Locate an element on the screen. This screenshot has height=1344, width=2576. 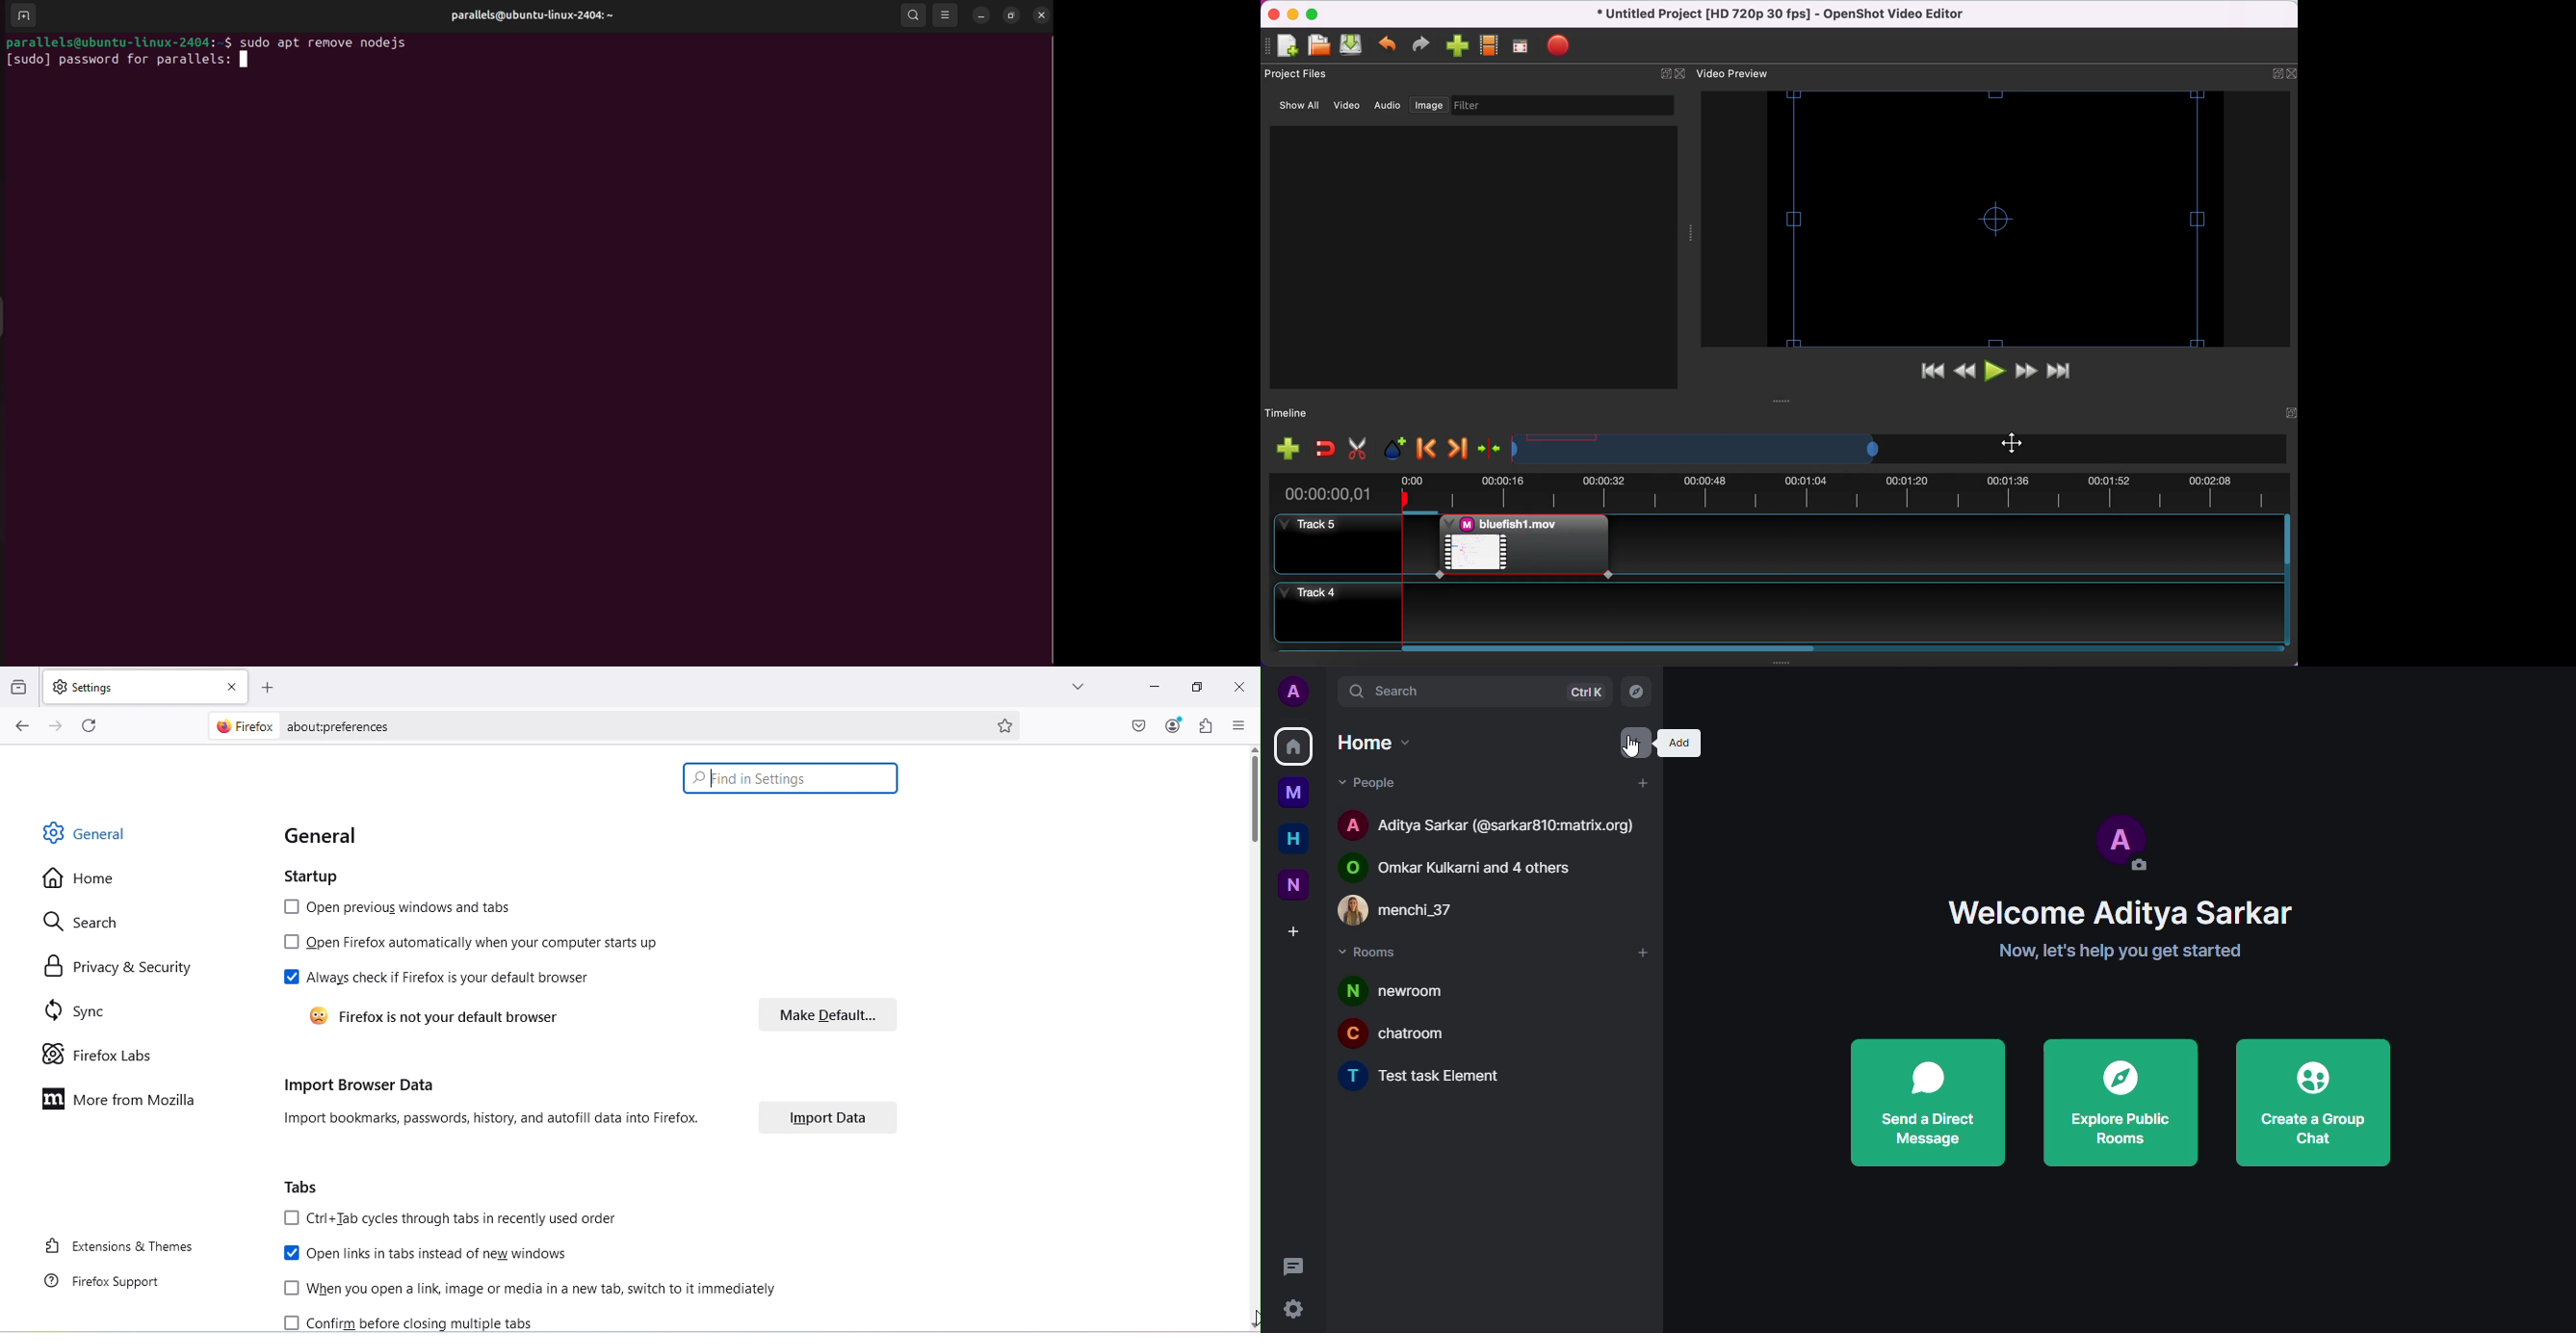
Import data is located at coordinates (828, 1116).